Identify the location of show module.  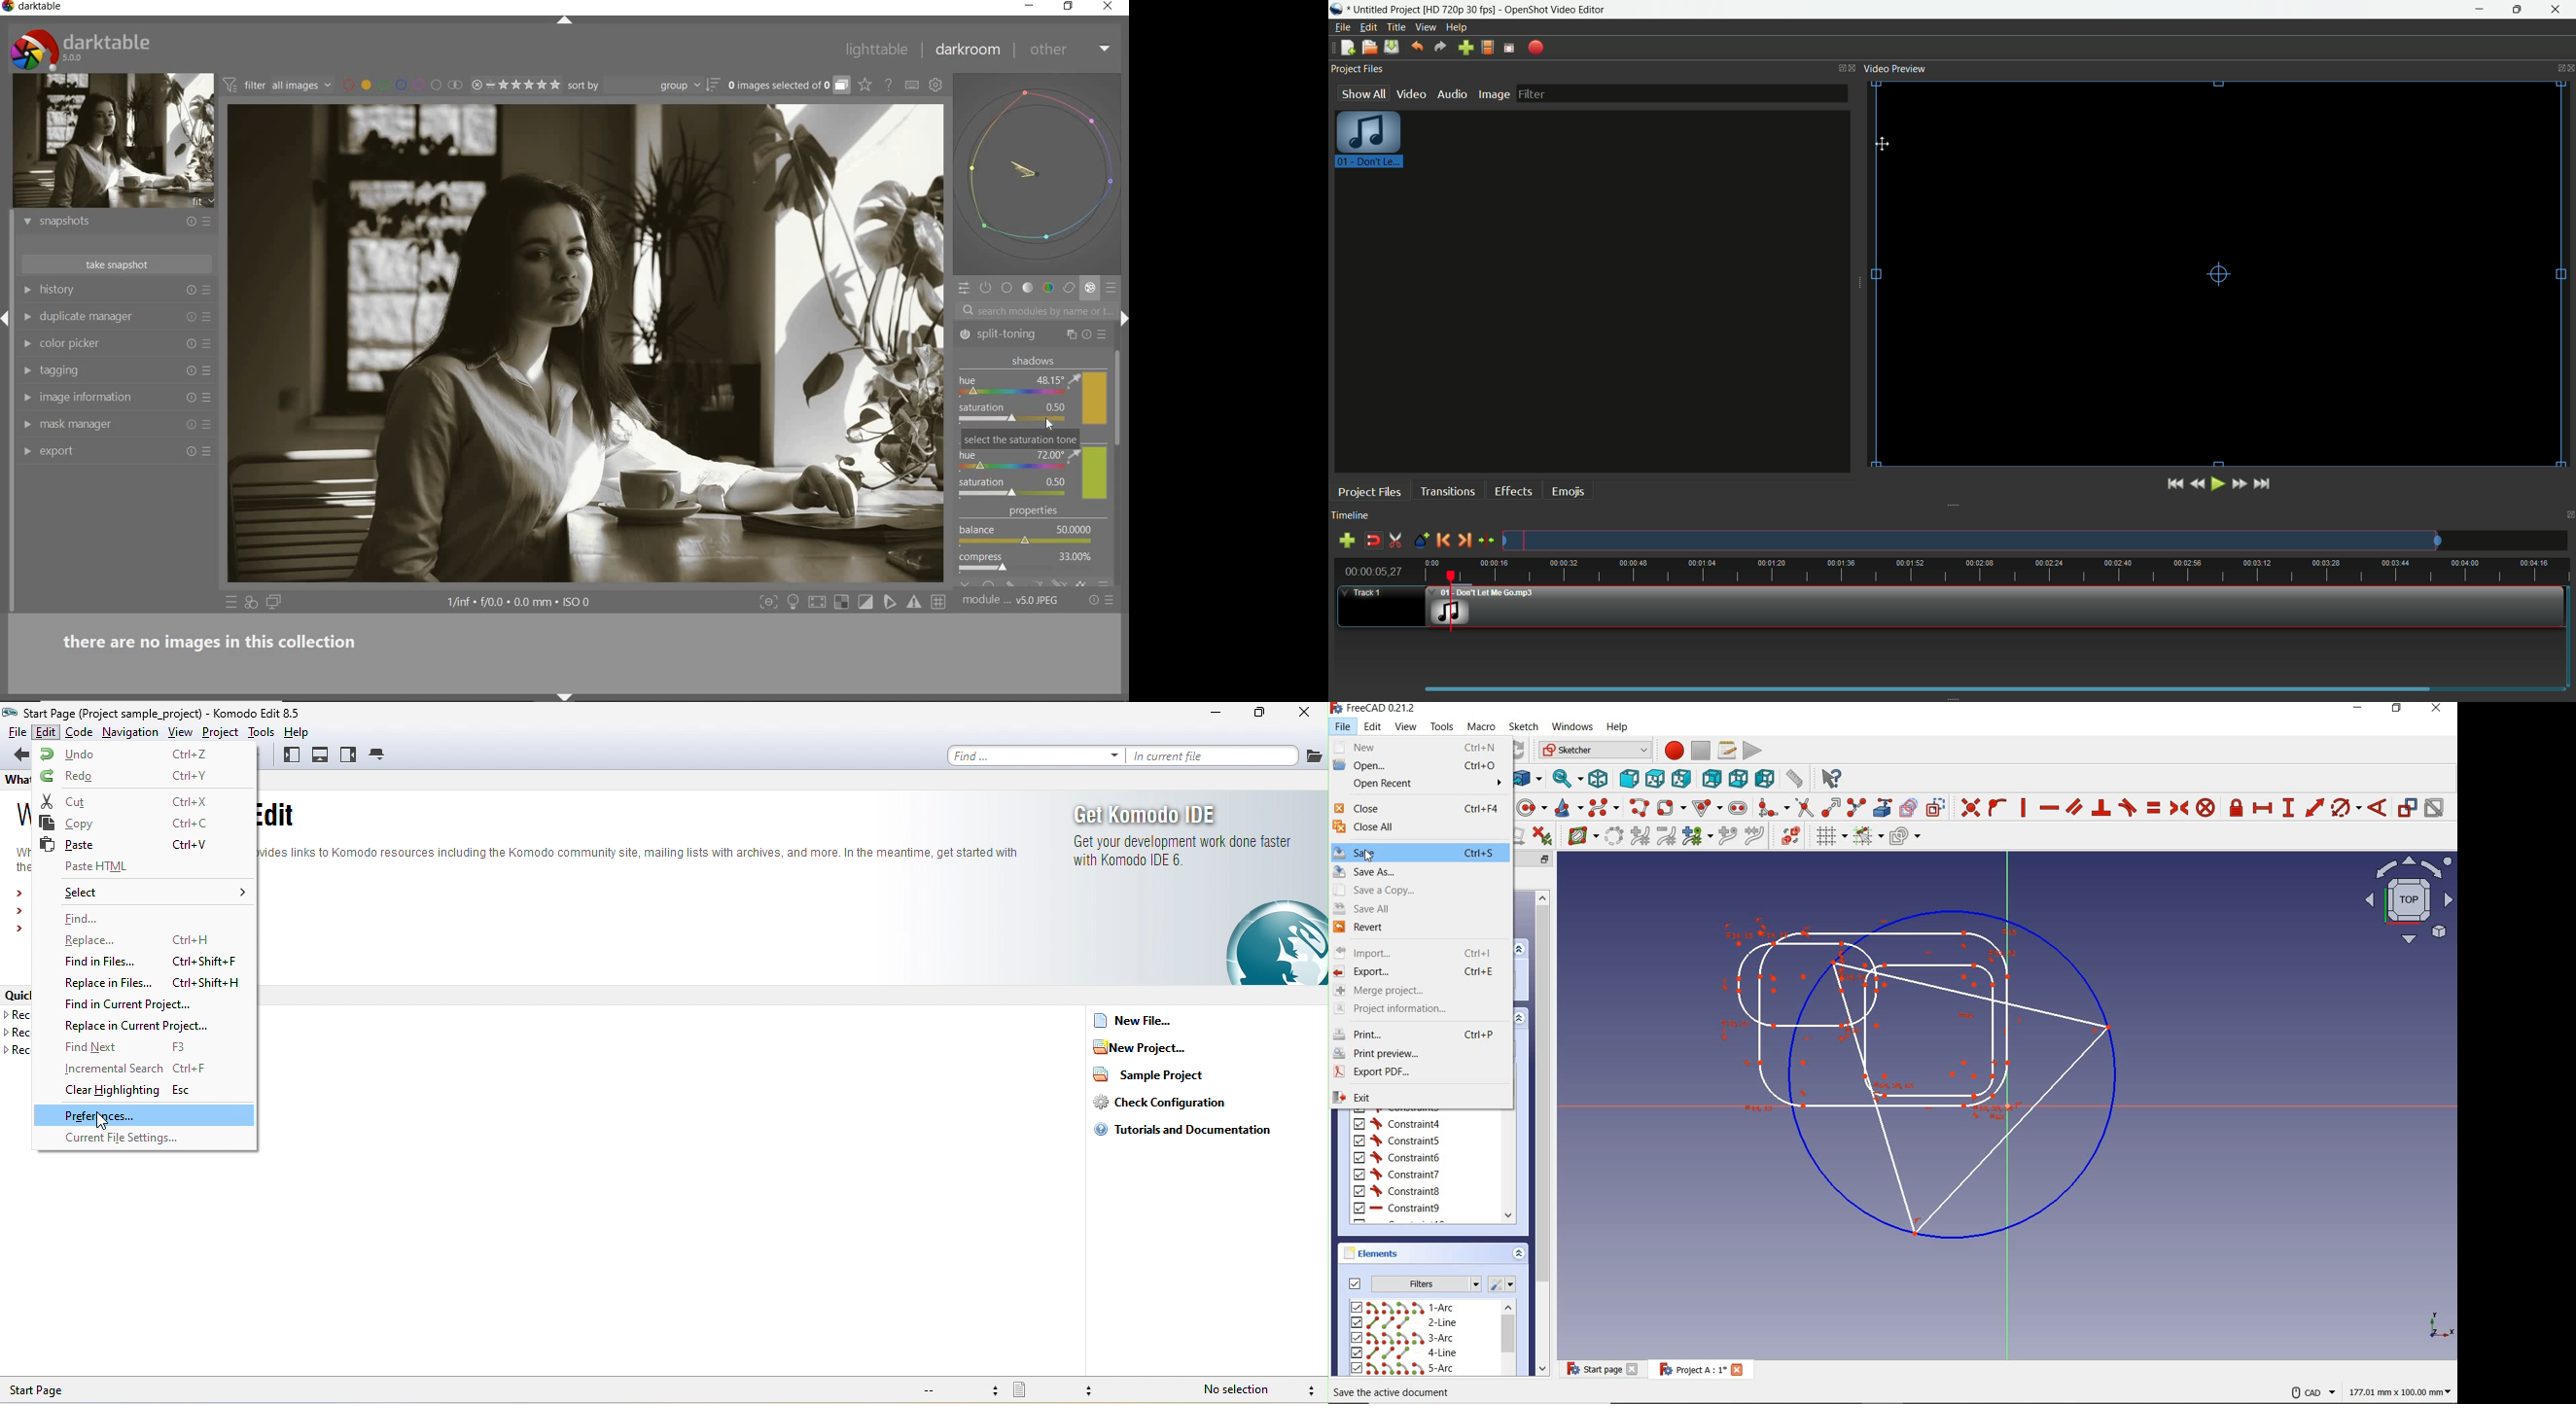
(26, 290).